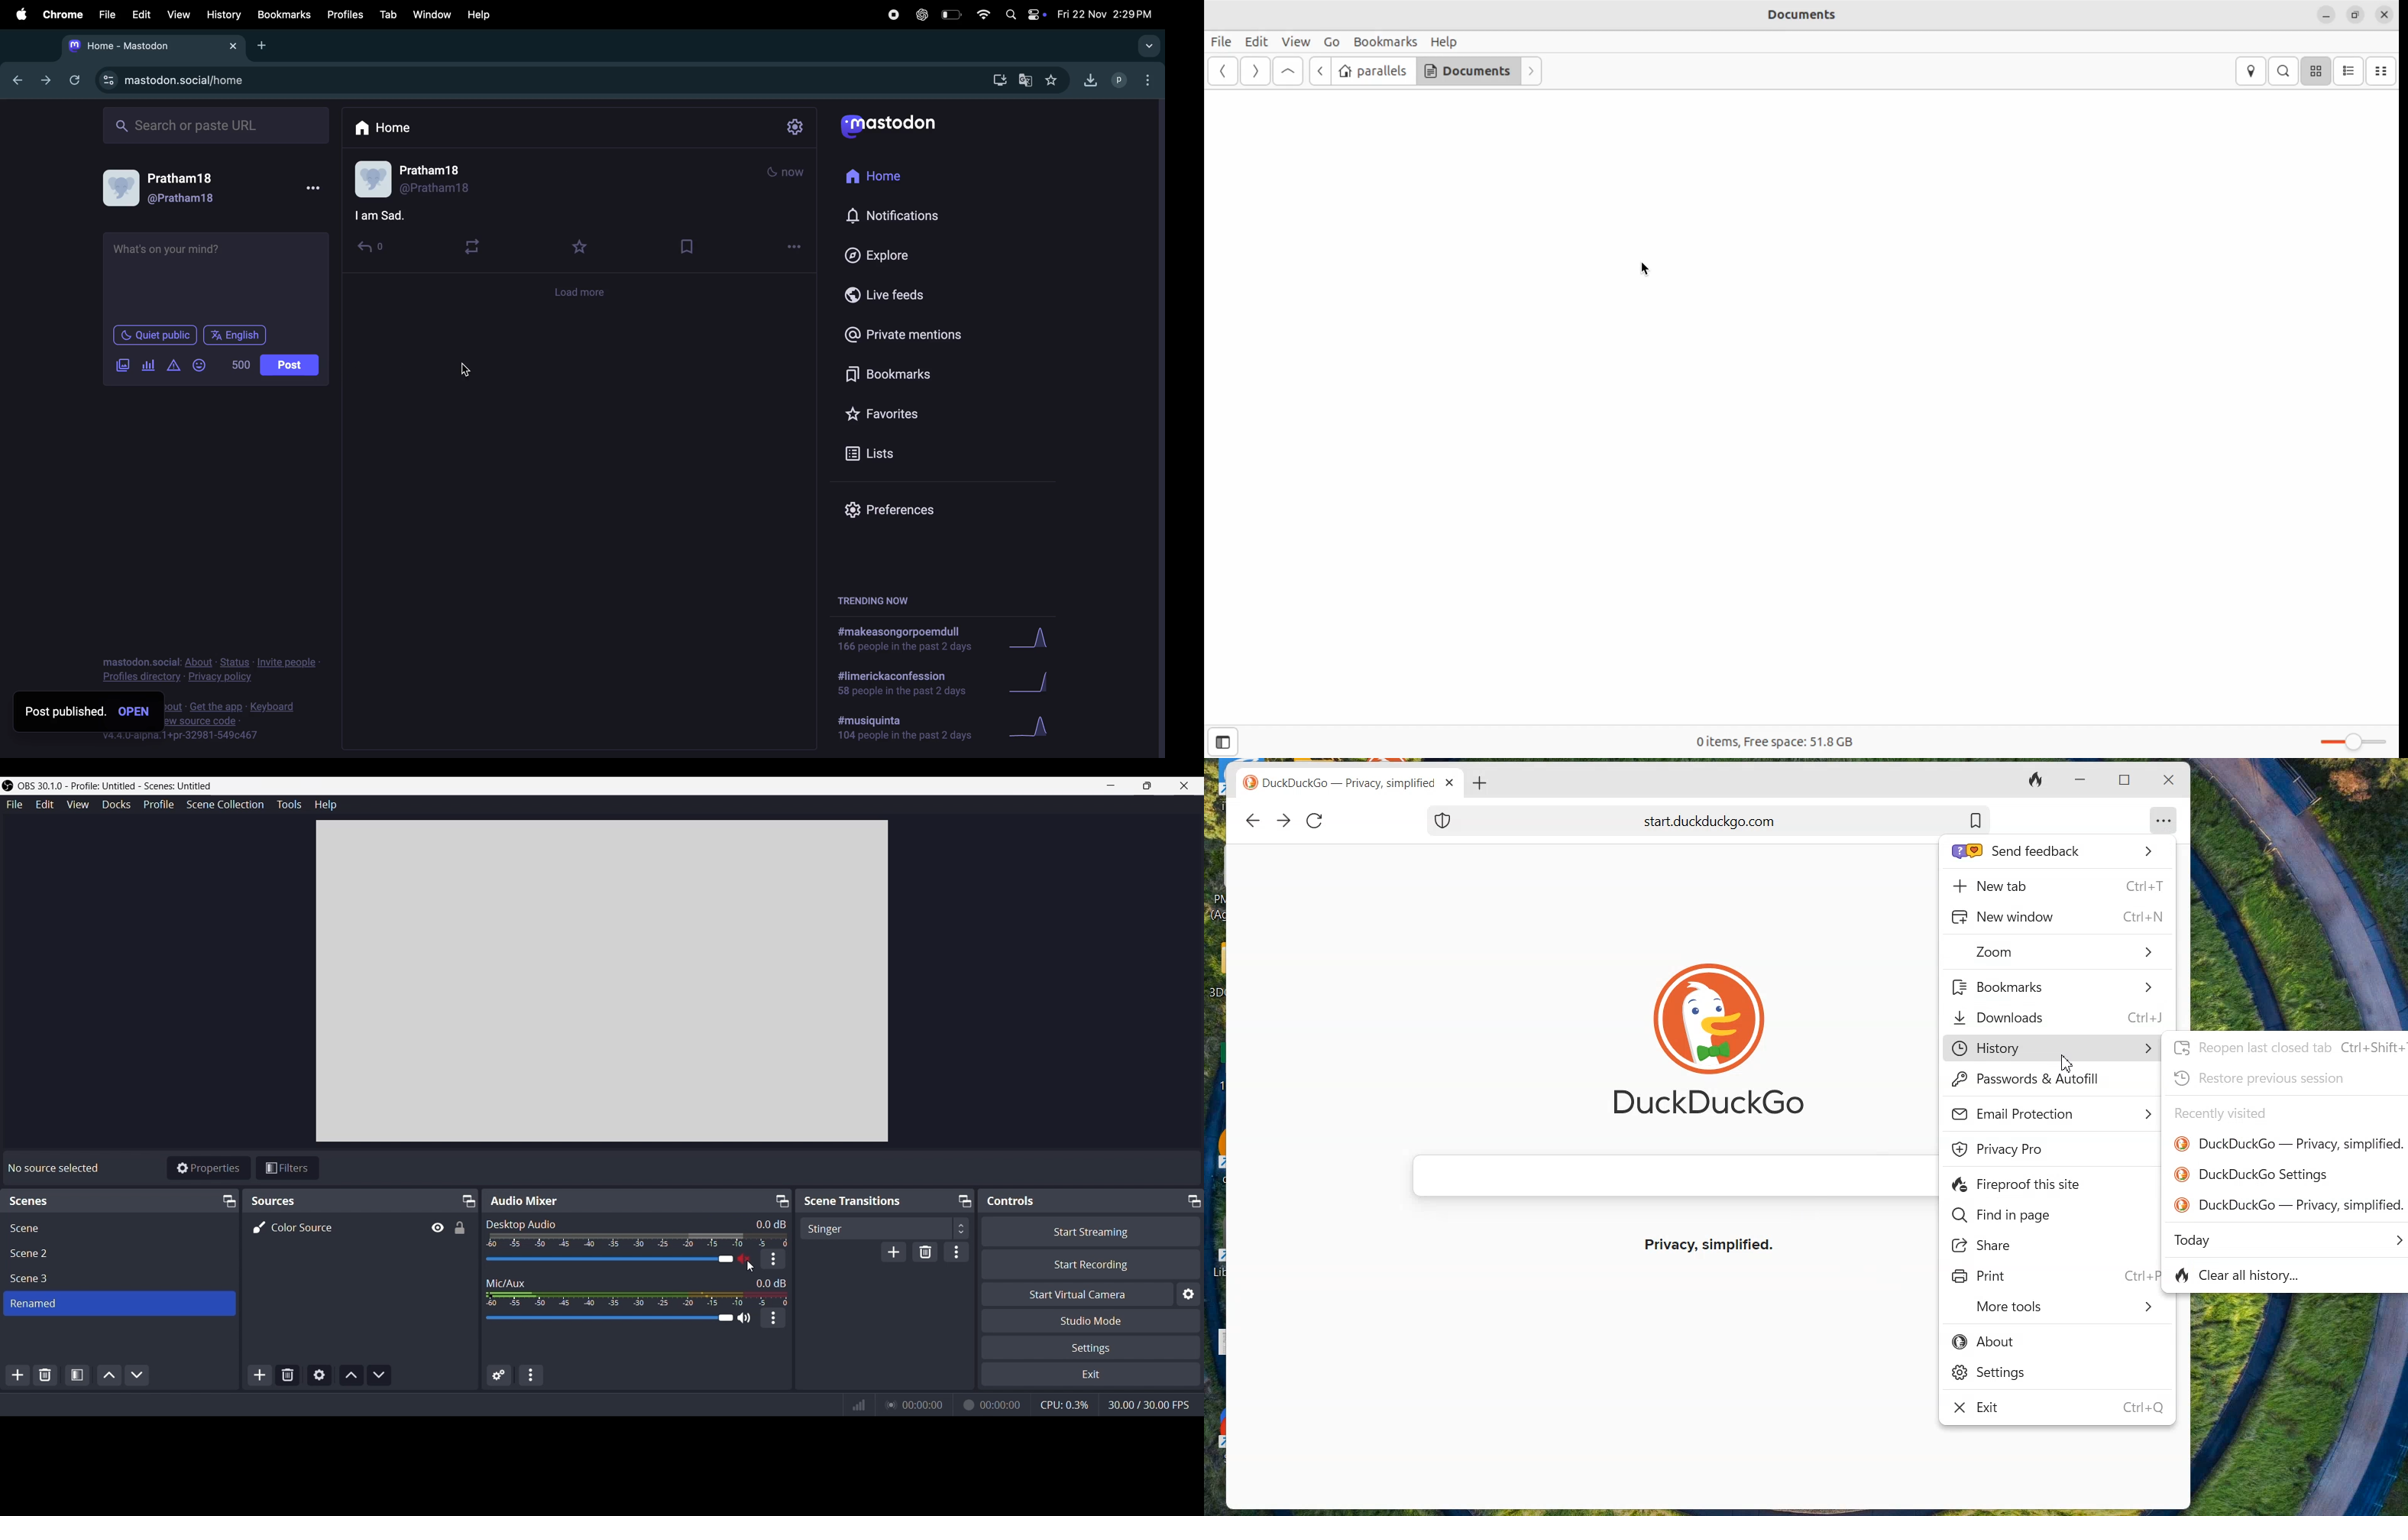  Describe the element at coordinates (896, 510) in the screenshot. I see `preferences` at that location.